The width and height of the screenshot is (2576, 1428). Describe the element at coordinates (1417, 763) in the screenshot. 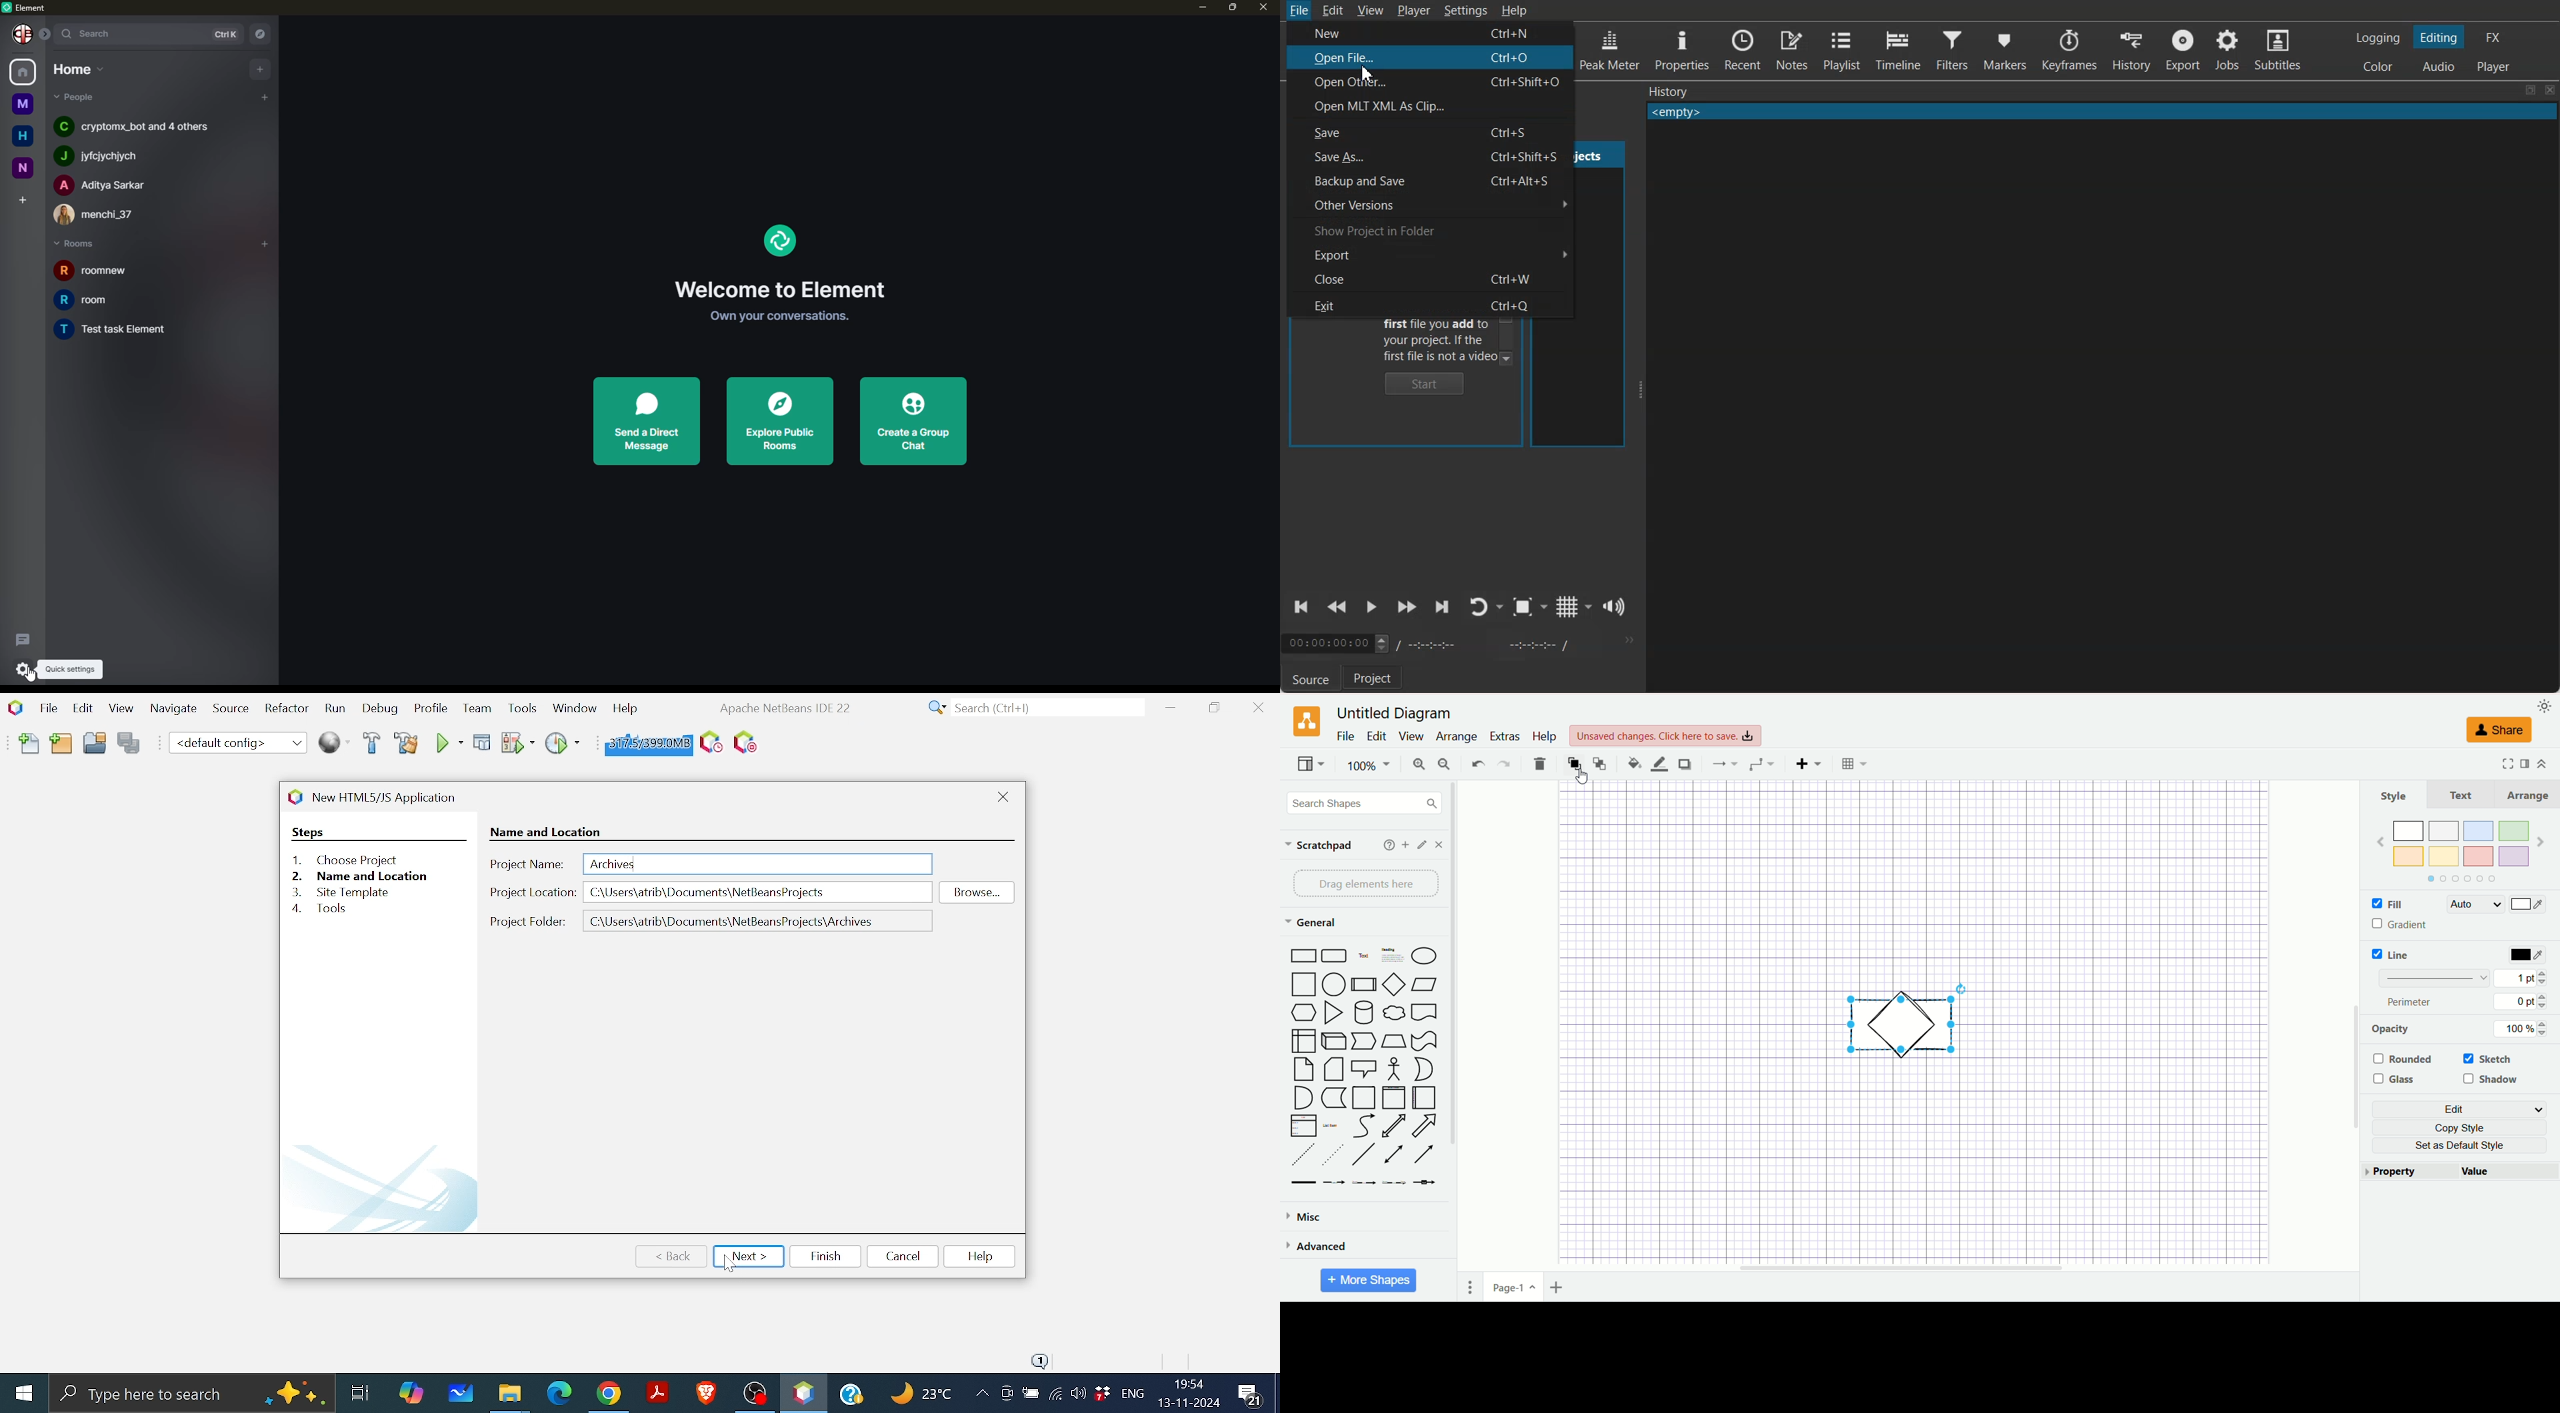

I see `zoom in` at that location.